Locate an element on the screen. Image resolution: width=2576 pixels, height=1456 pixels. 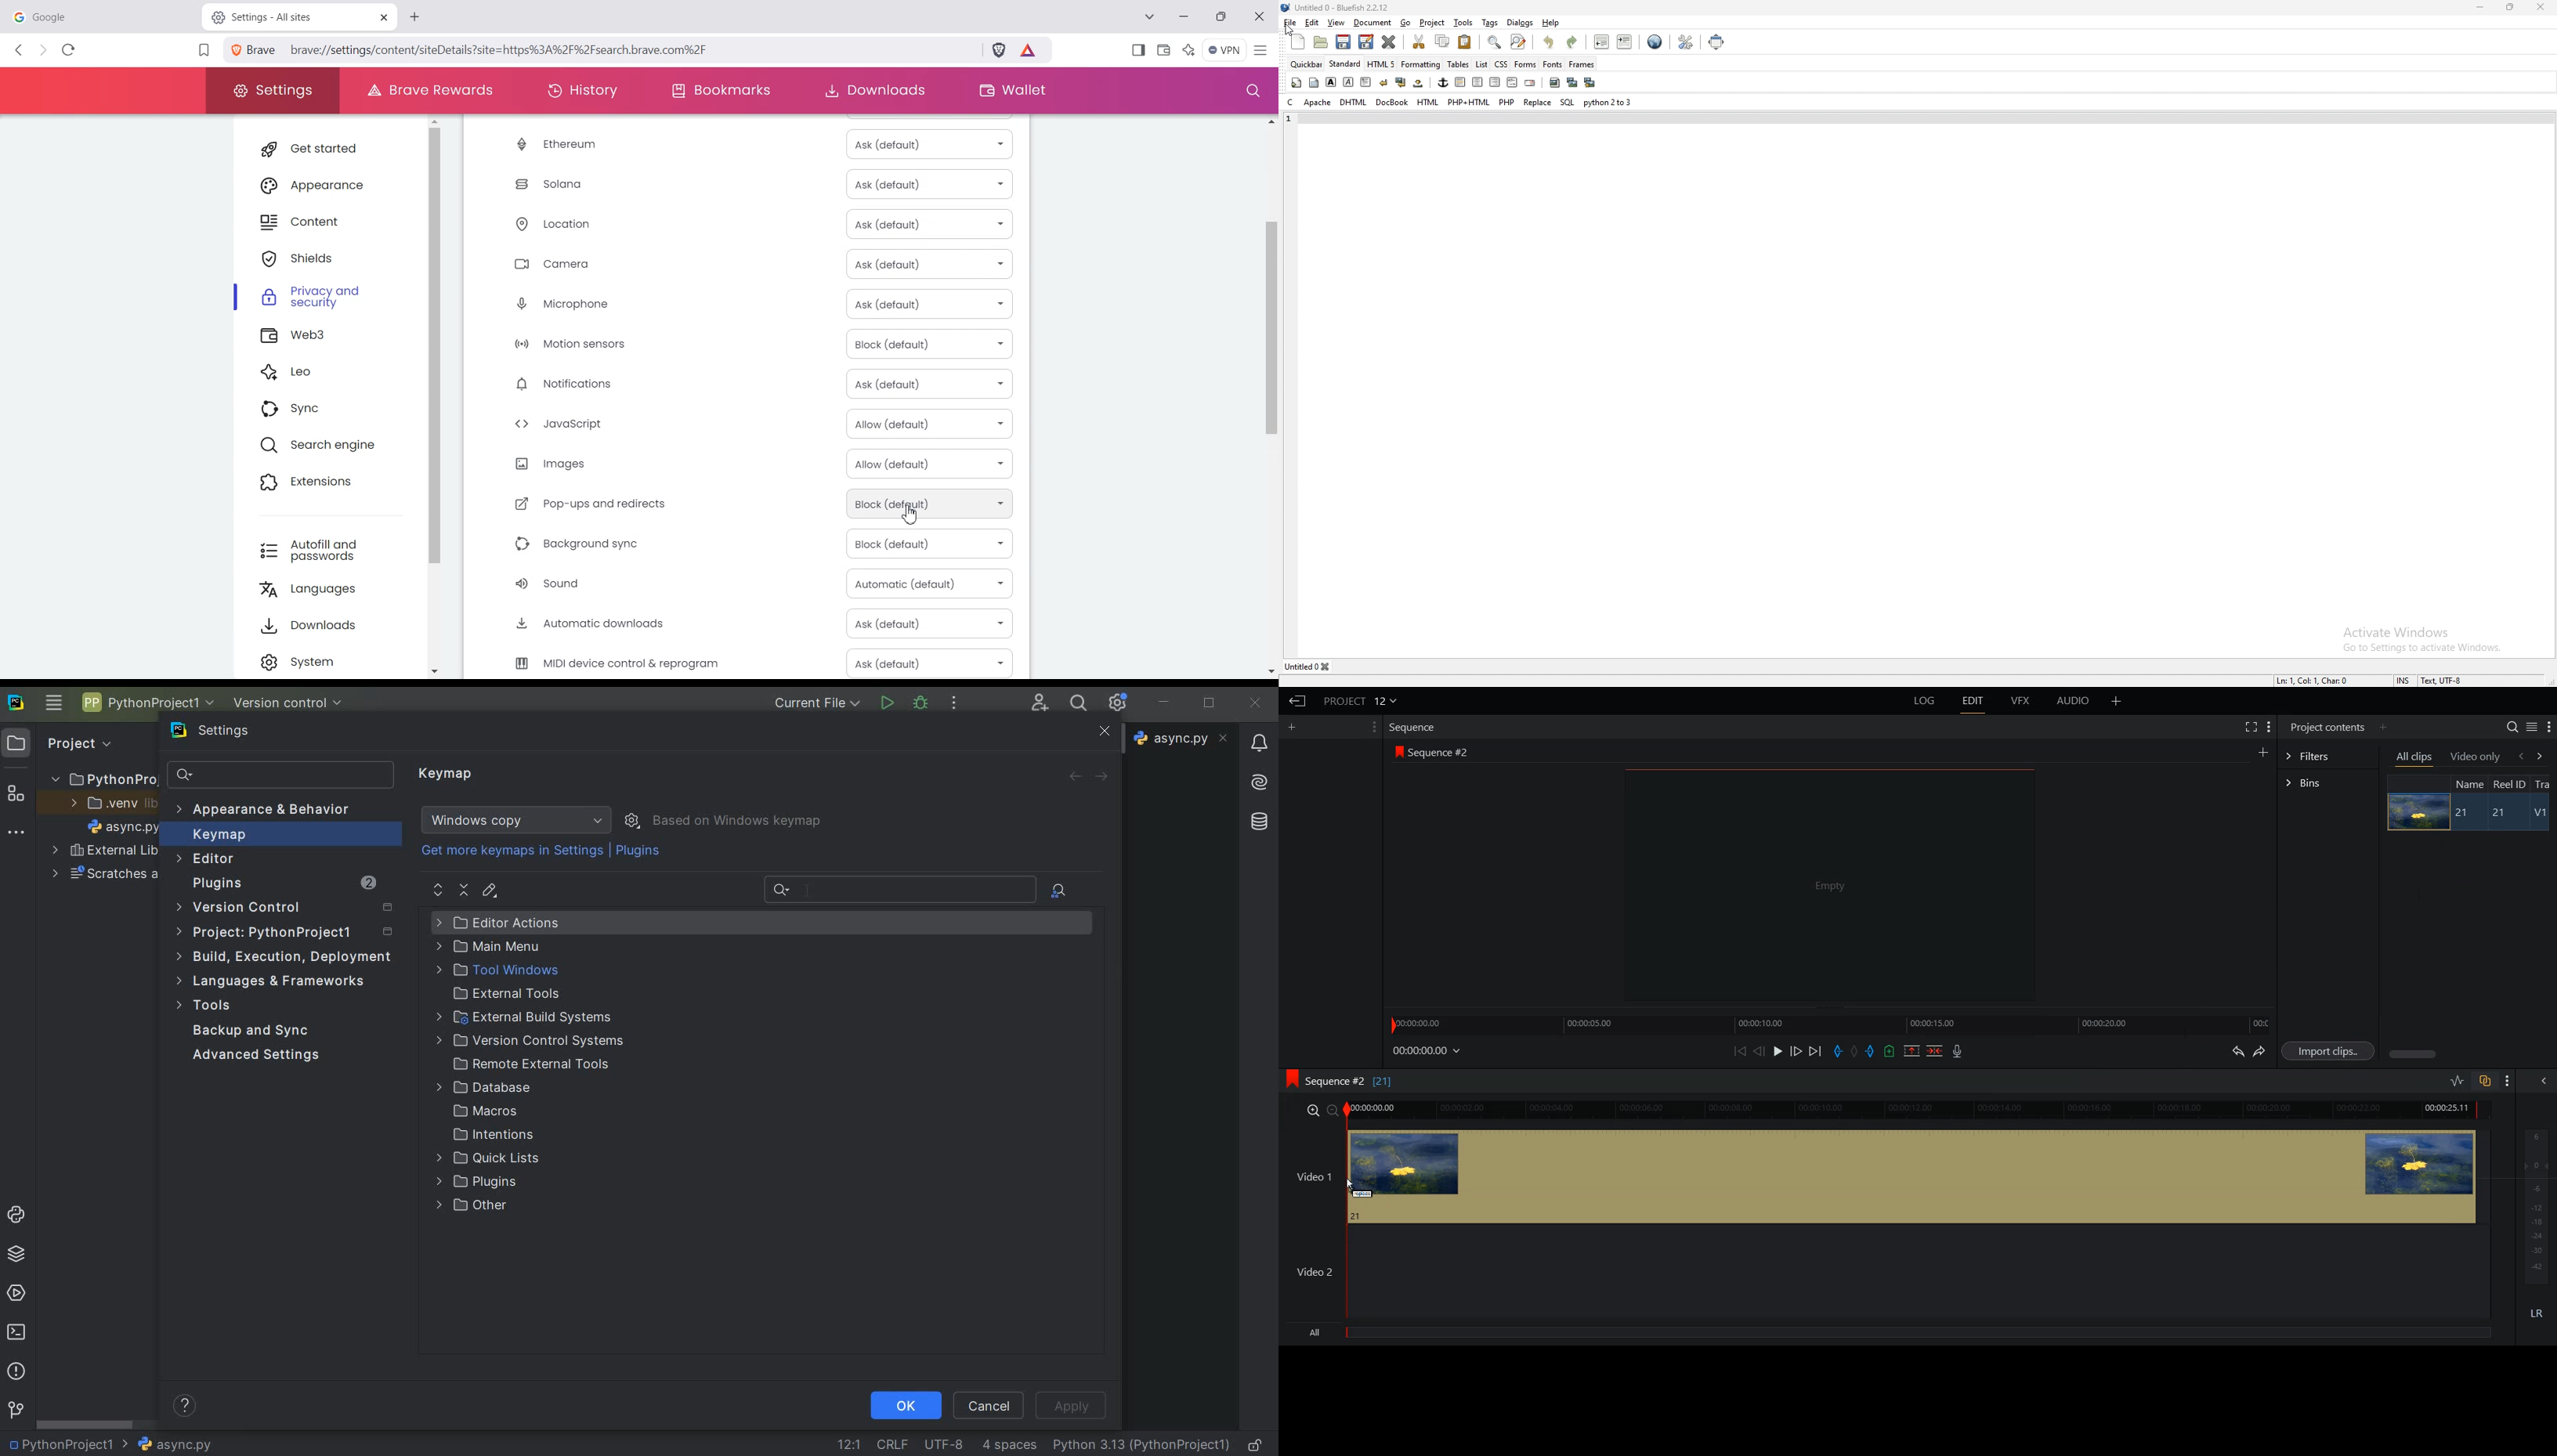
non breaking space is located at coordinates (1419, 83).